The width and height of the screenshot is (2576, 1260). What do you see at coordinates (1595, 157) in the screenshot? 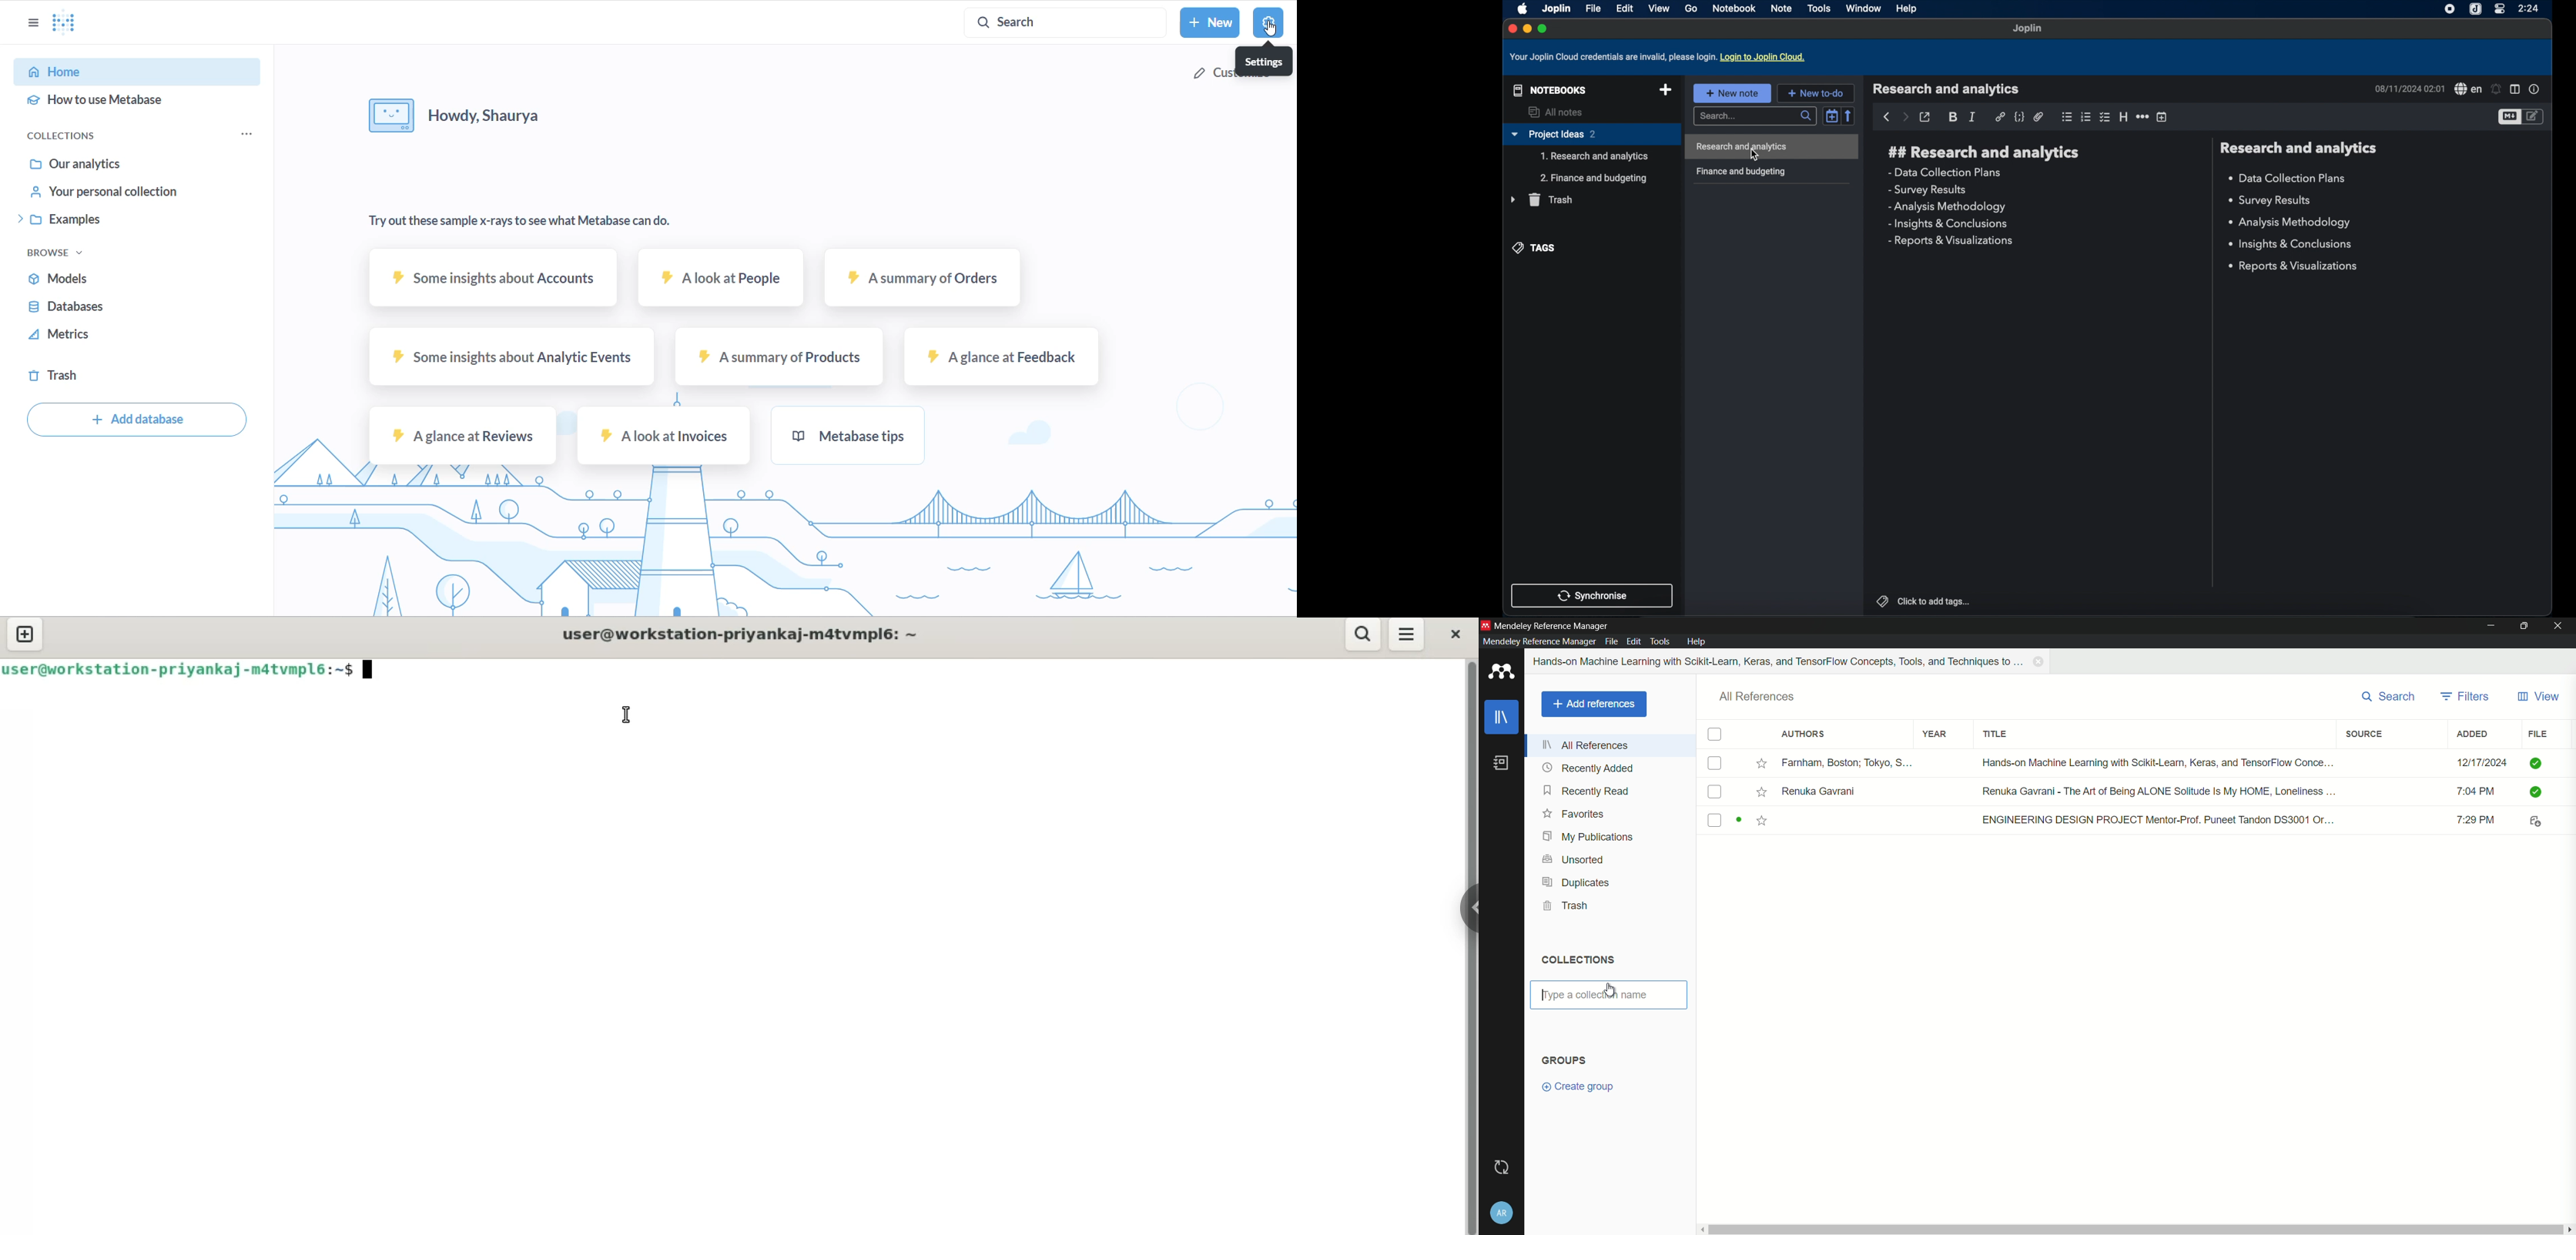
I see `sub-notebook(research and analytics)` at bounding box center [1595, 157].